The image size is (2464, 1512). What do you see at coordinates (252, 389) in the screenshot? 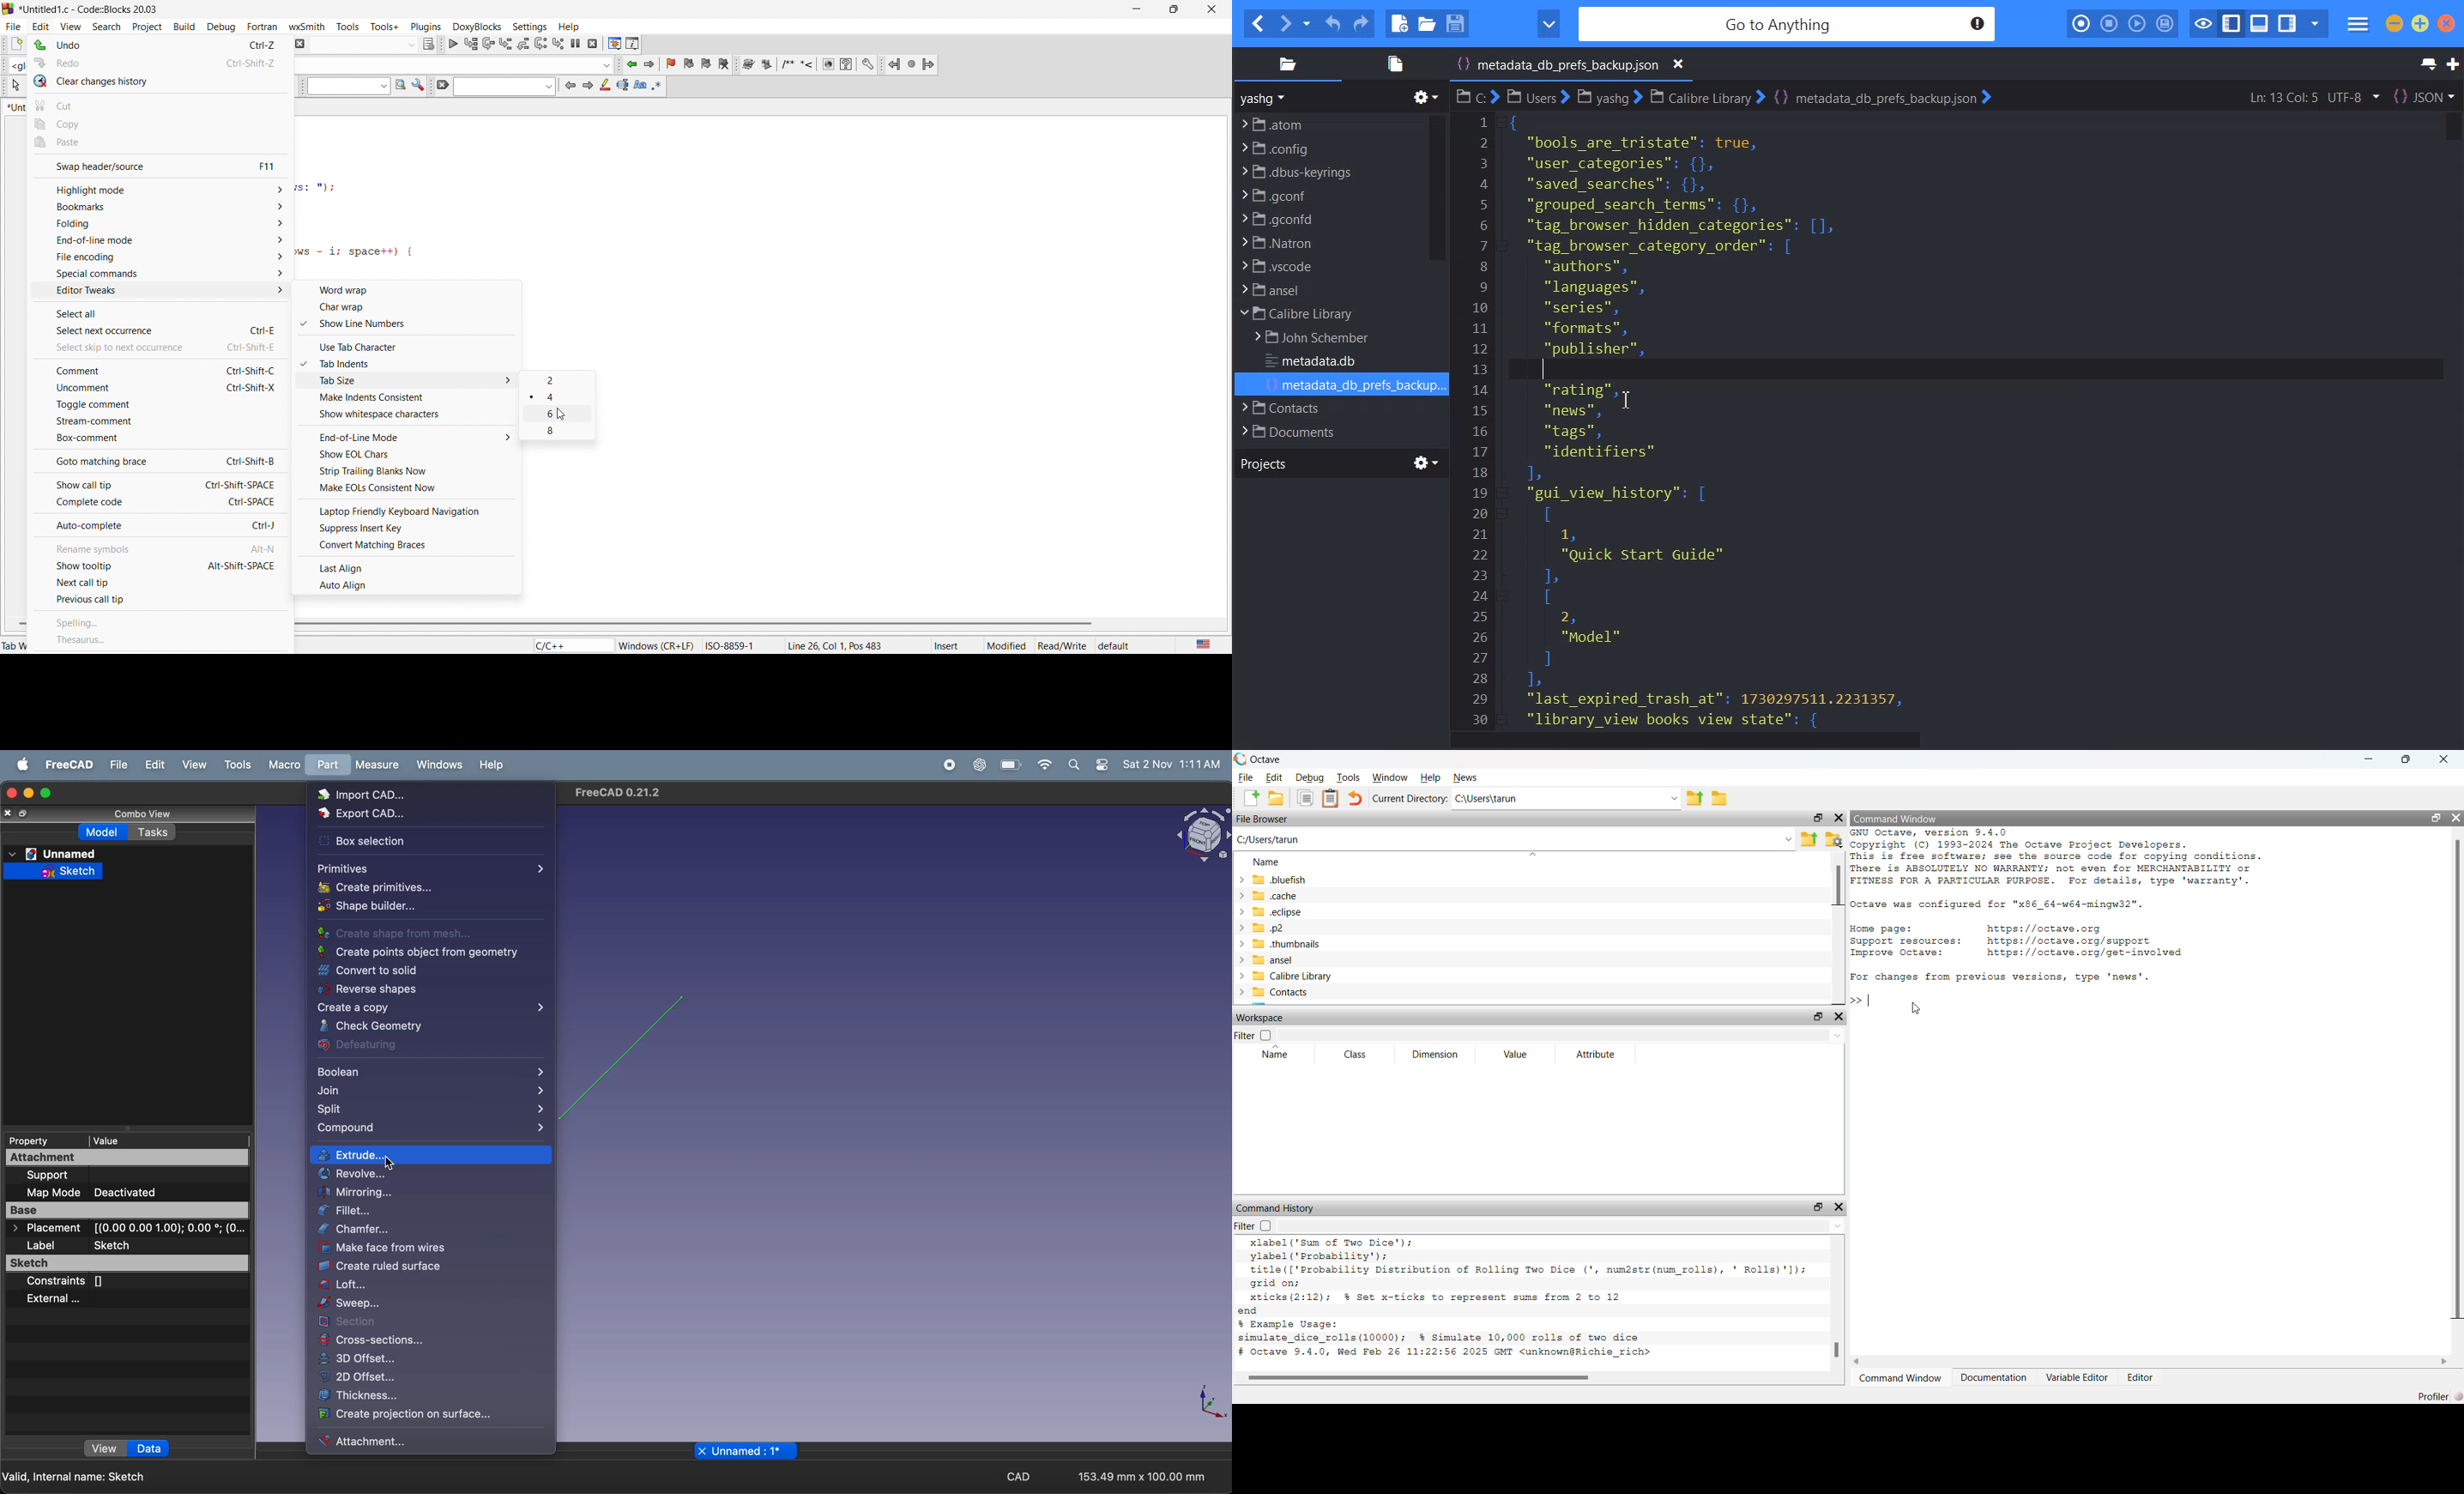
I see `Ctrl-Shift-X` at bounding box center [252, 389].